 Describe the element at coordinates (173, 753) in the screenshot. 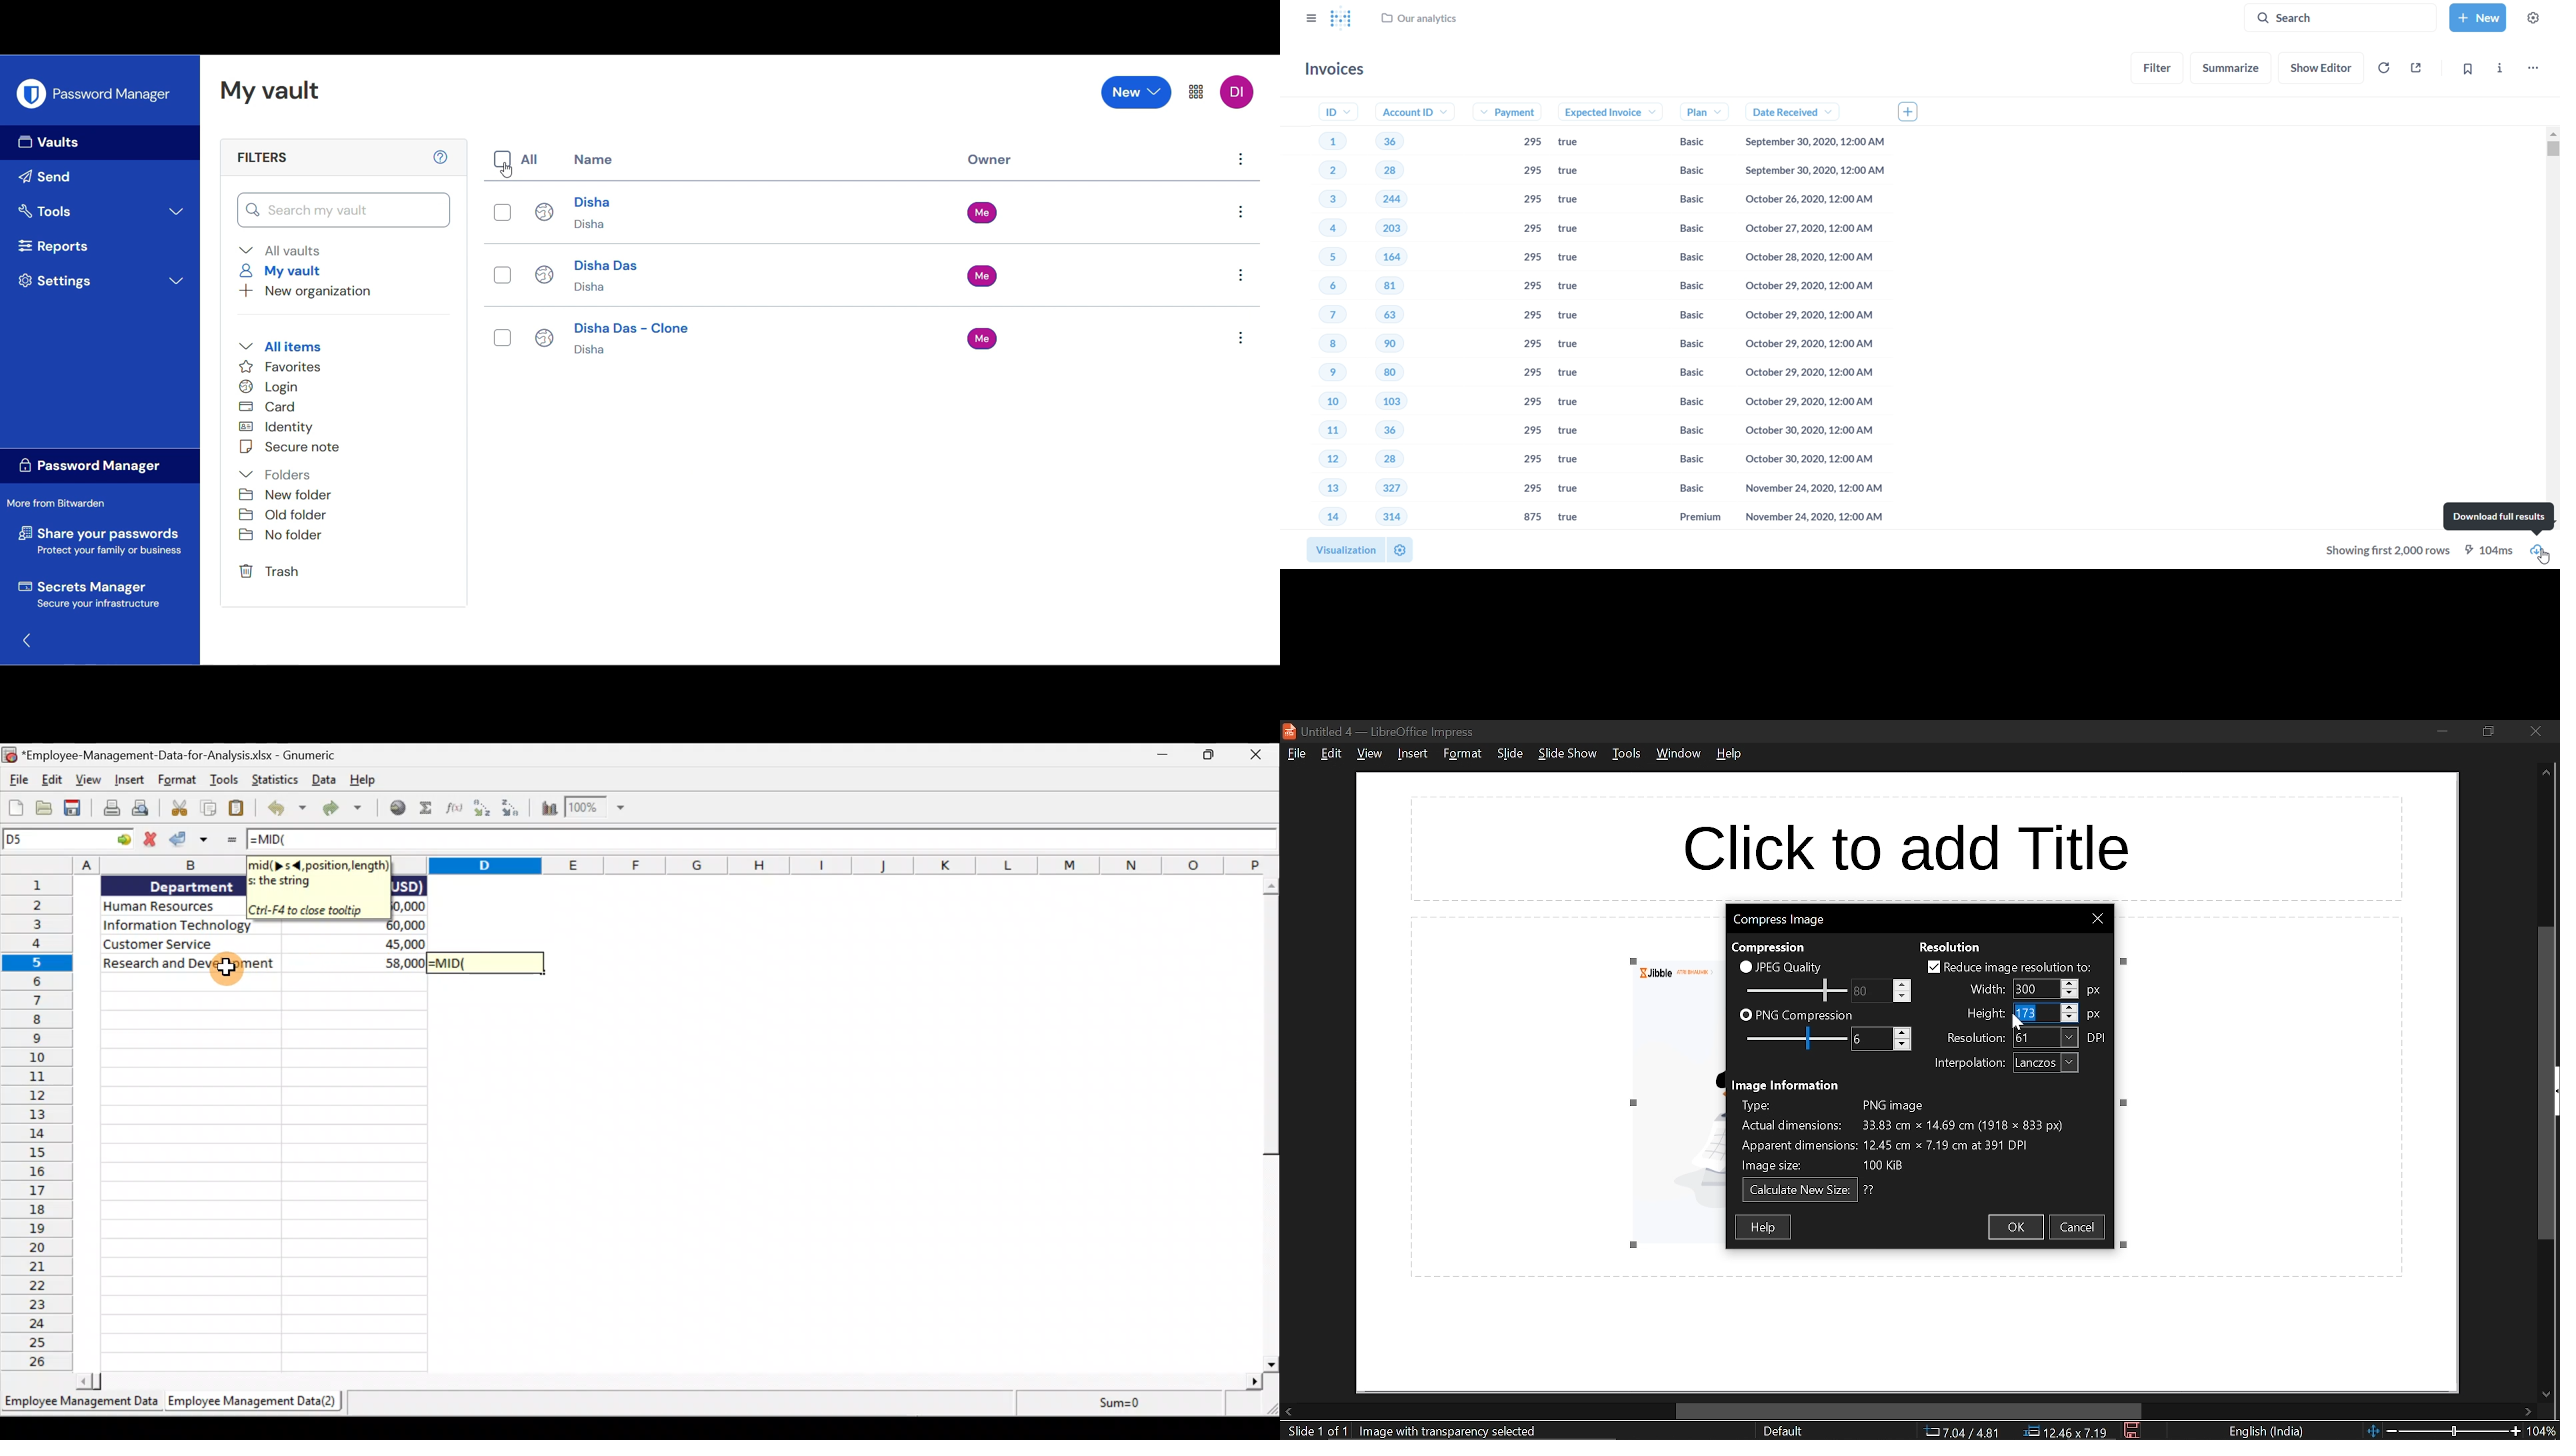

I see `Document name` at that location.